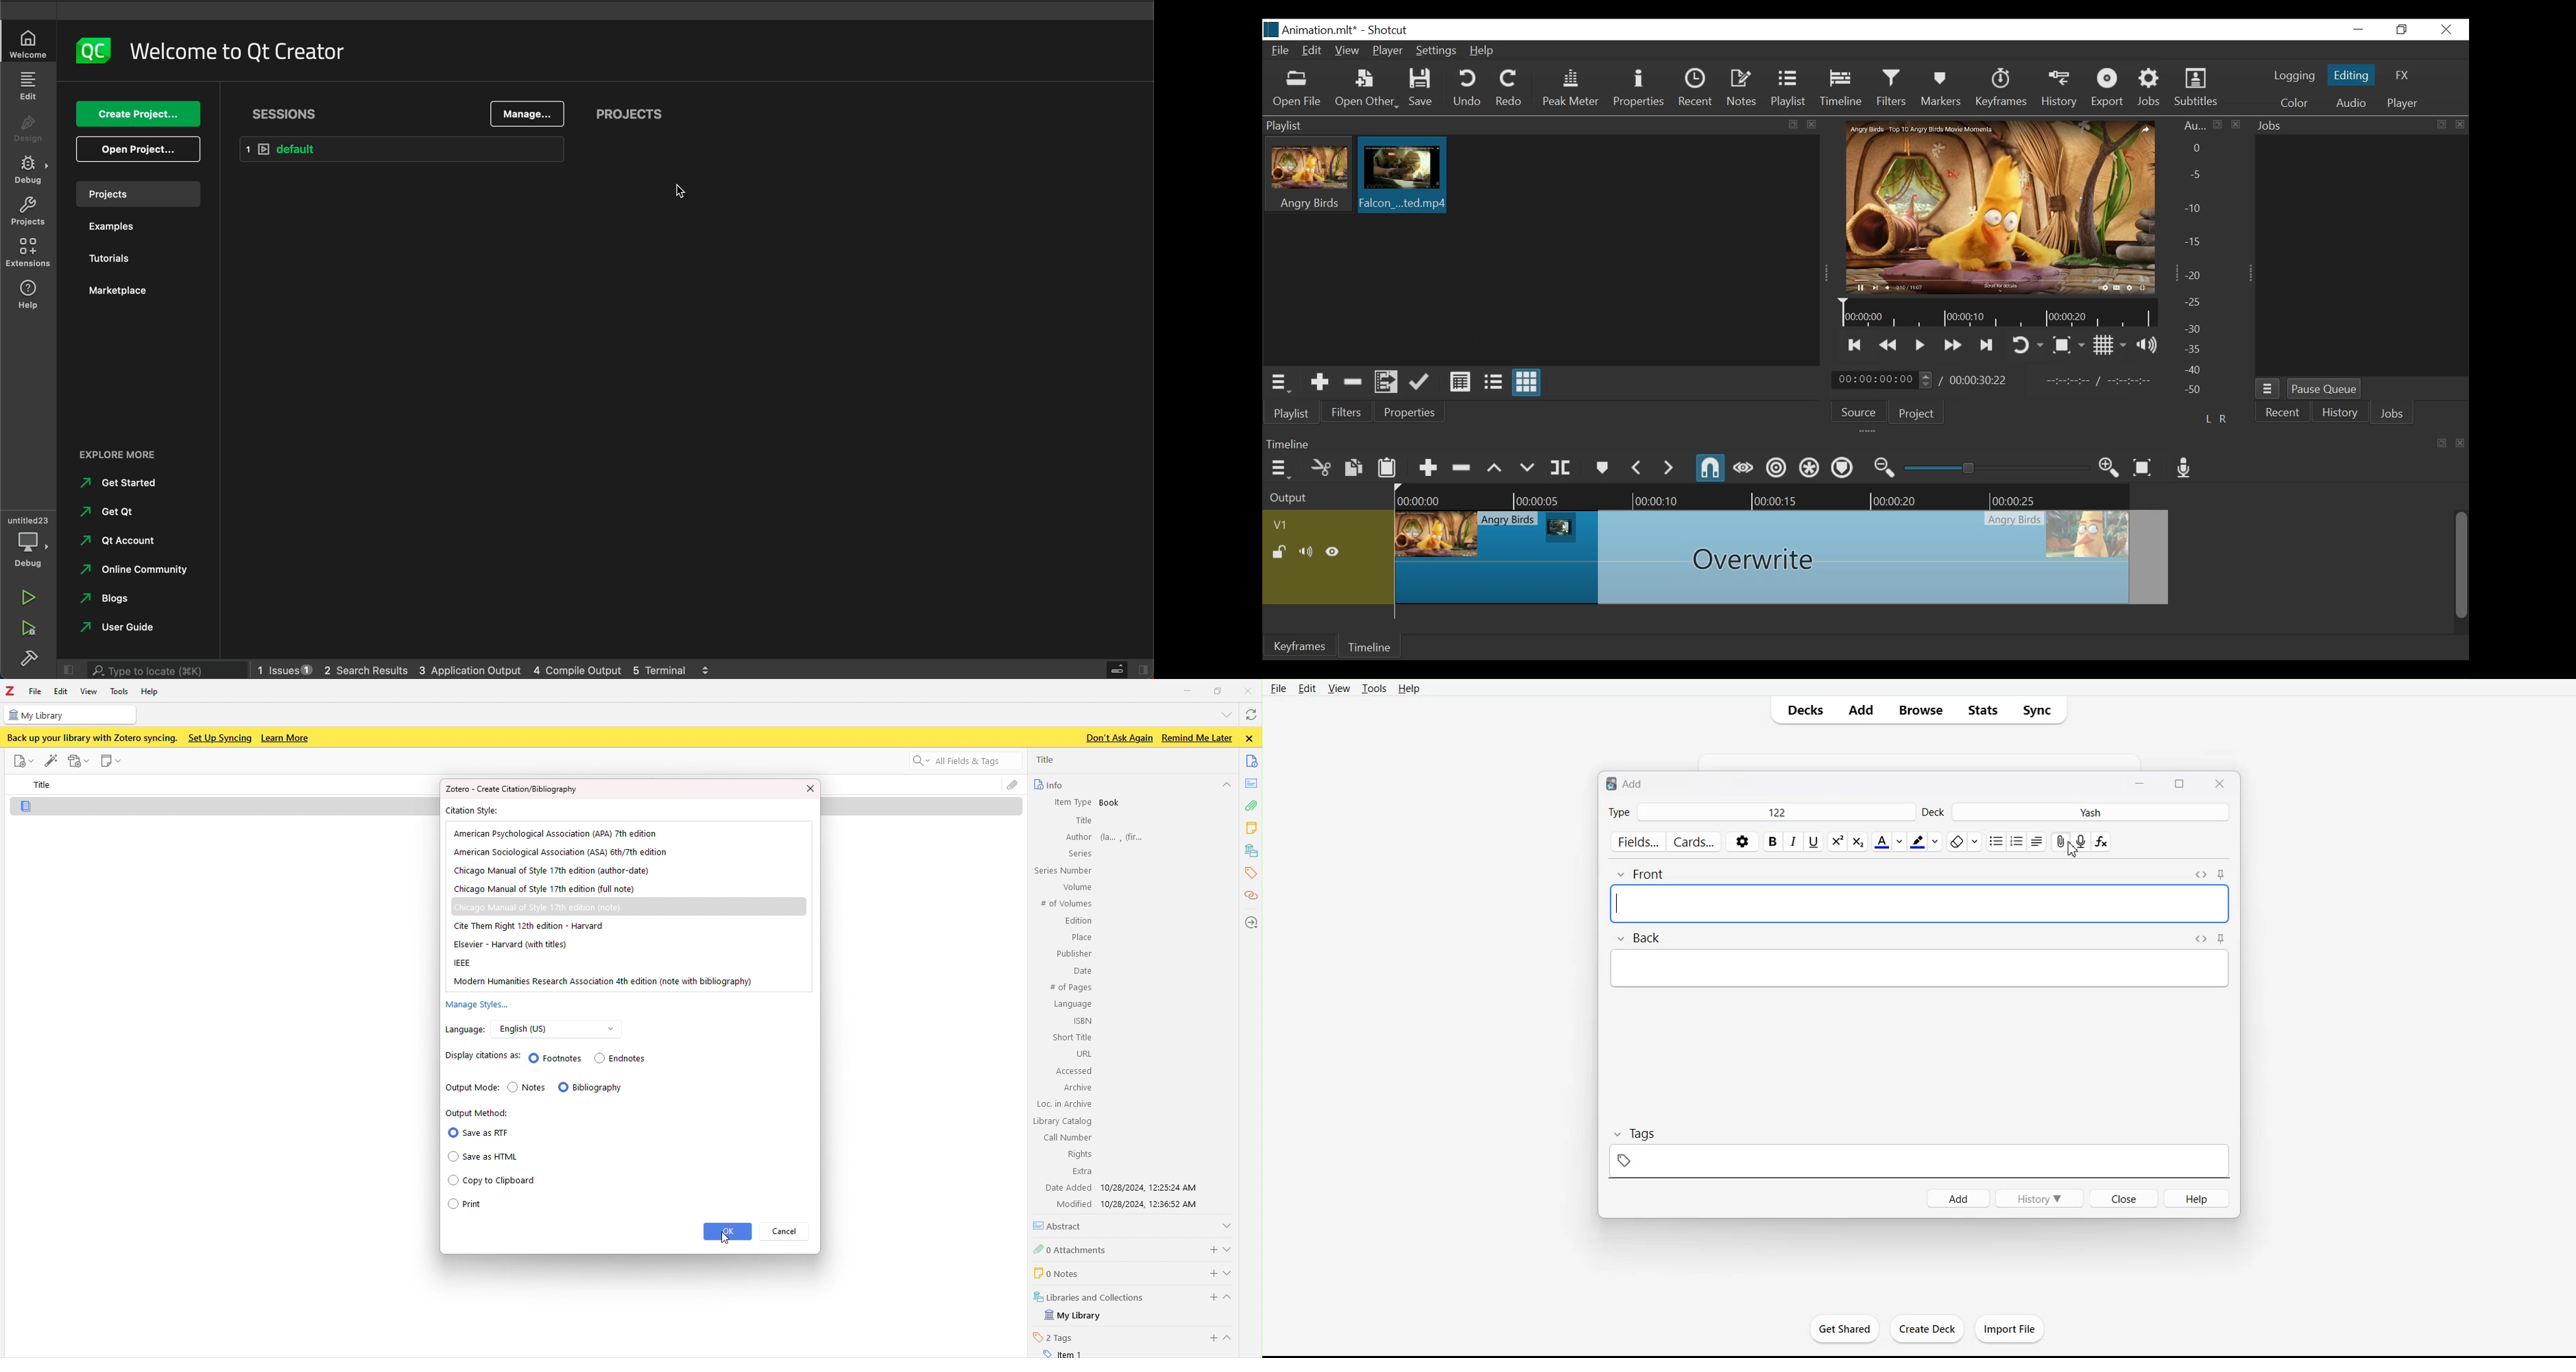 The image size is (2576, 1372). What do you see at coordinates (1333, 552) in the screenshot?
I see `Hide` at bounding box center [1333, 552].